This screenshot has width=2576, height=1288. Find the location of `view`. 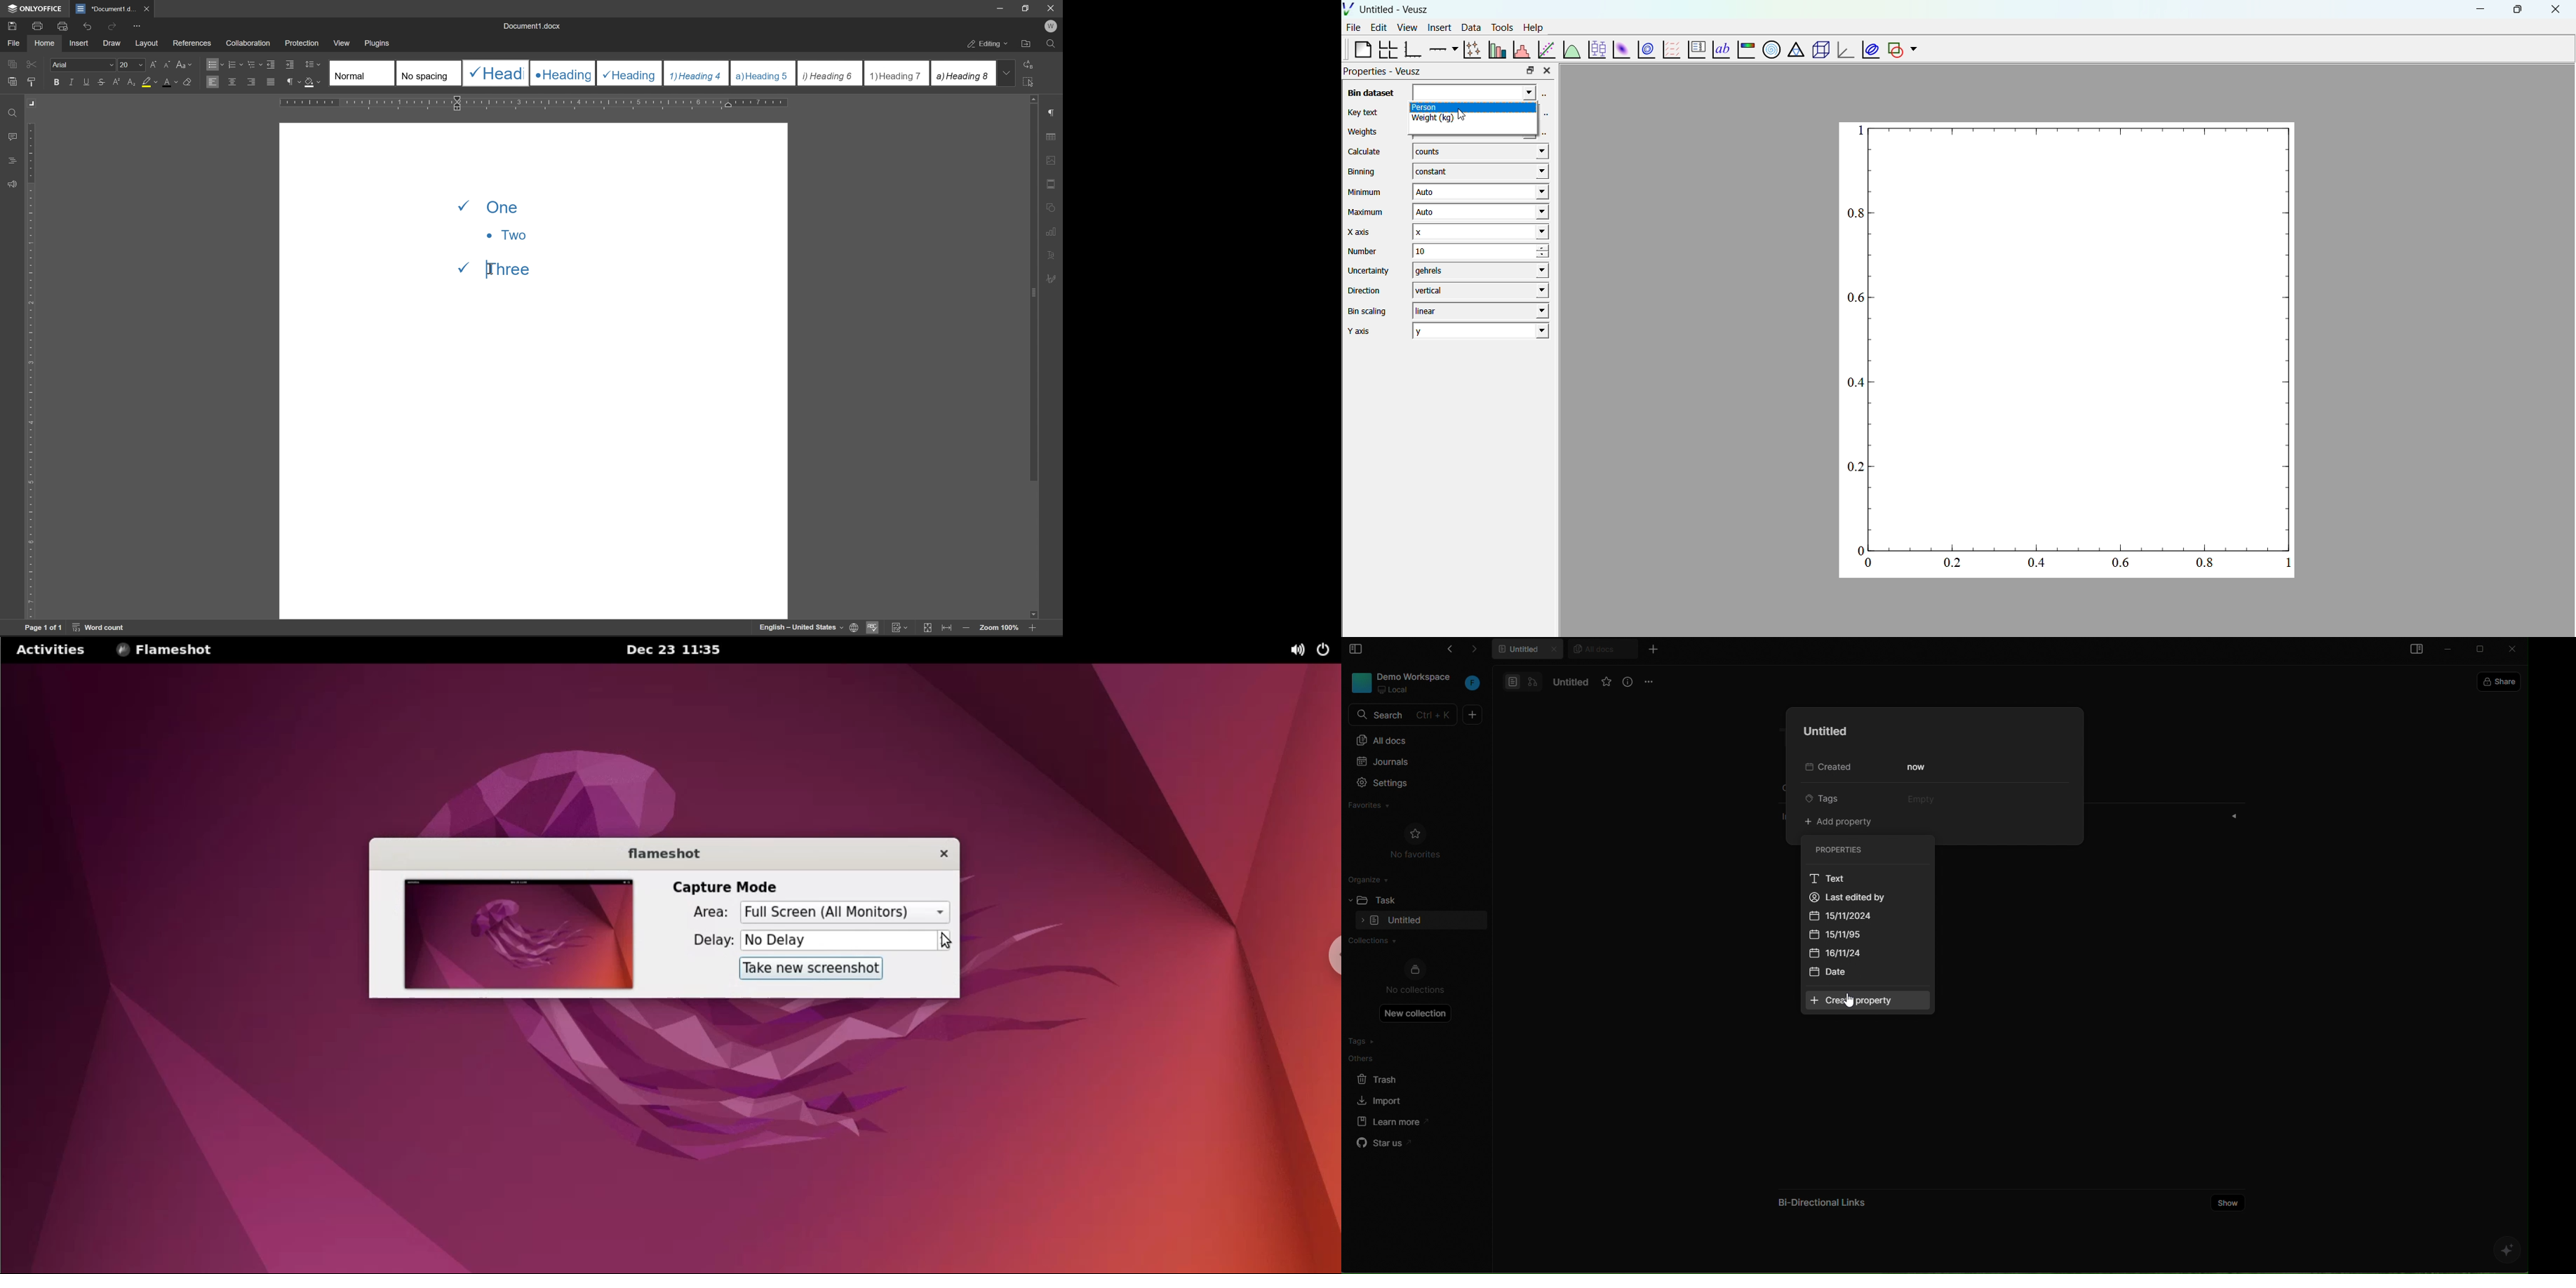

view is located at coordinates (340, 41).